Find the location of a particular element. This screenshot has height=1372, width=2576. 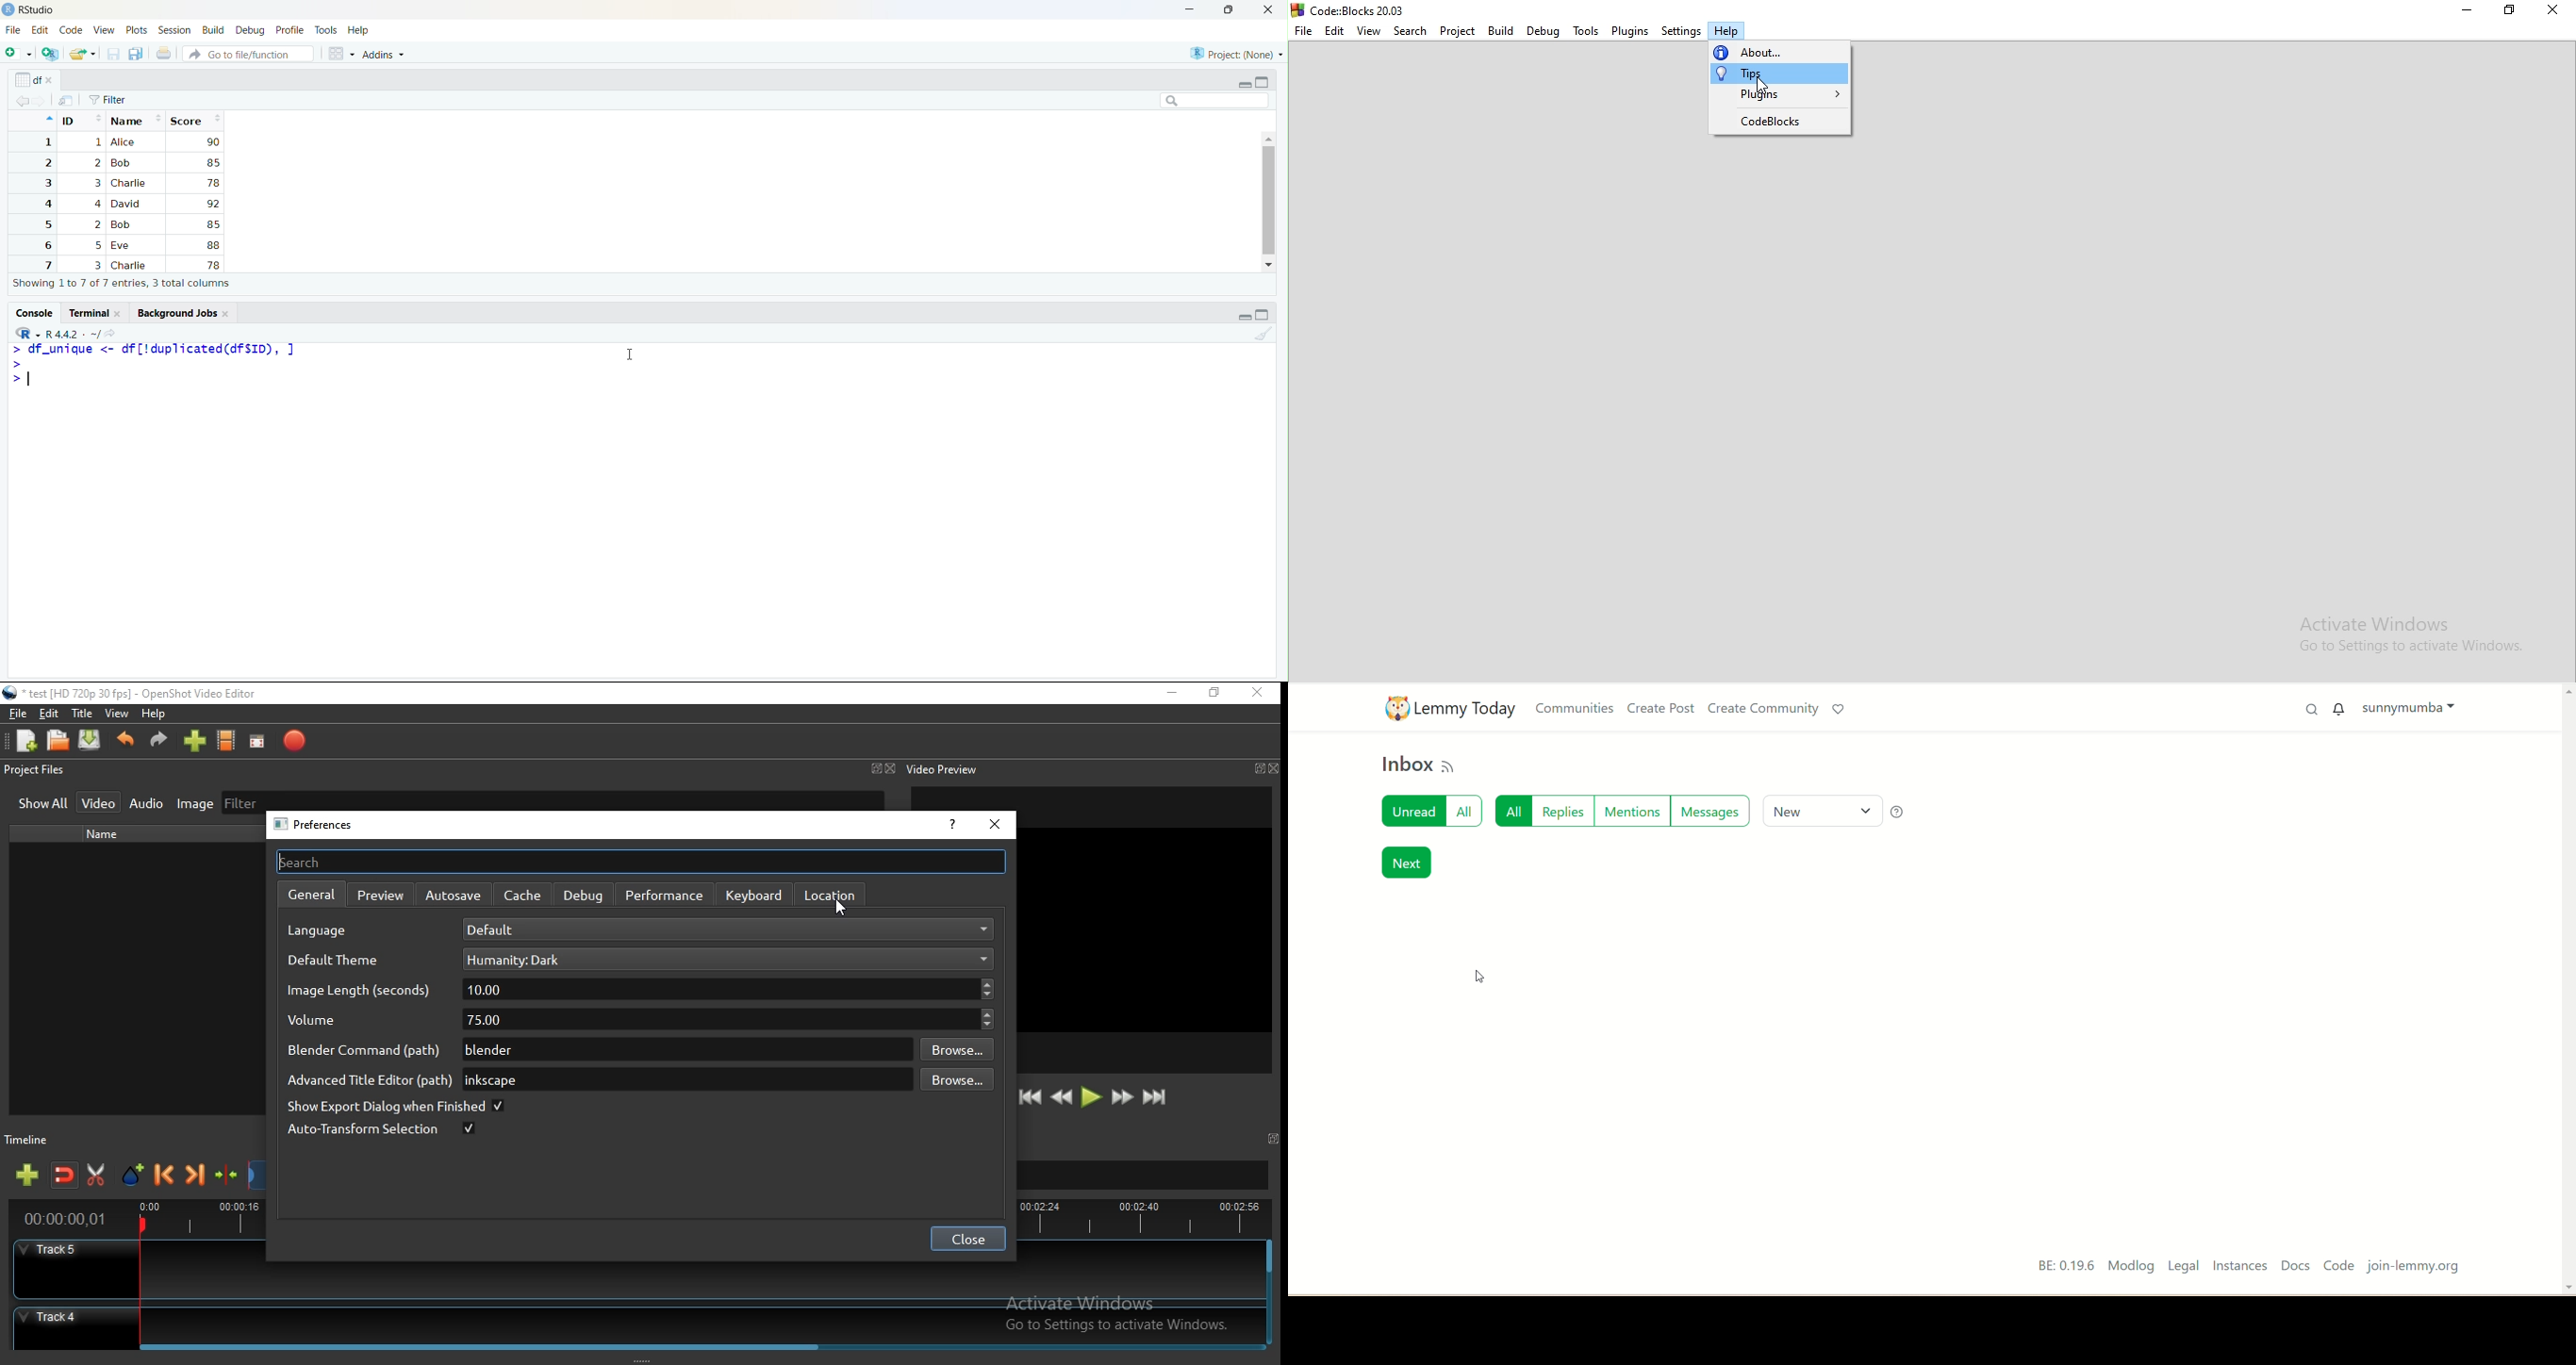

close is located at coordinates (1272, 768).